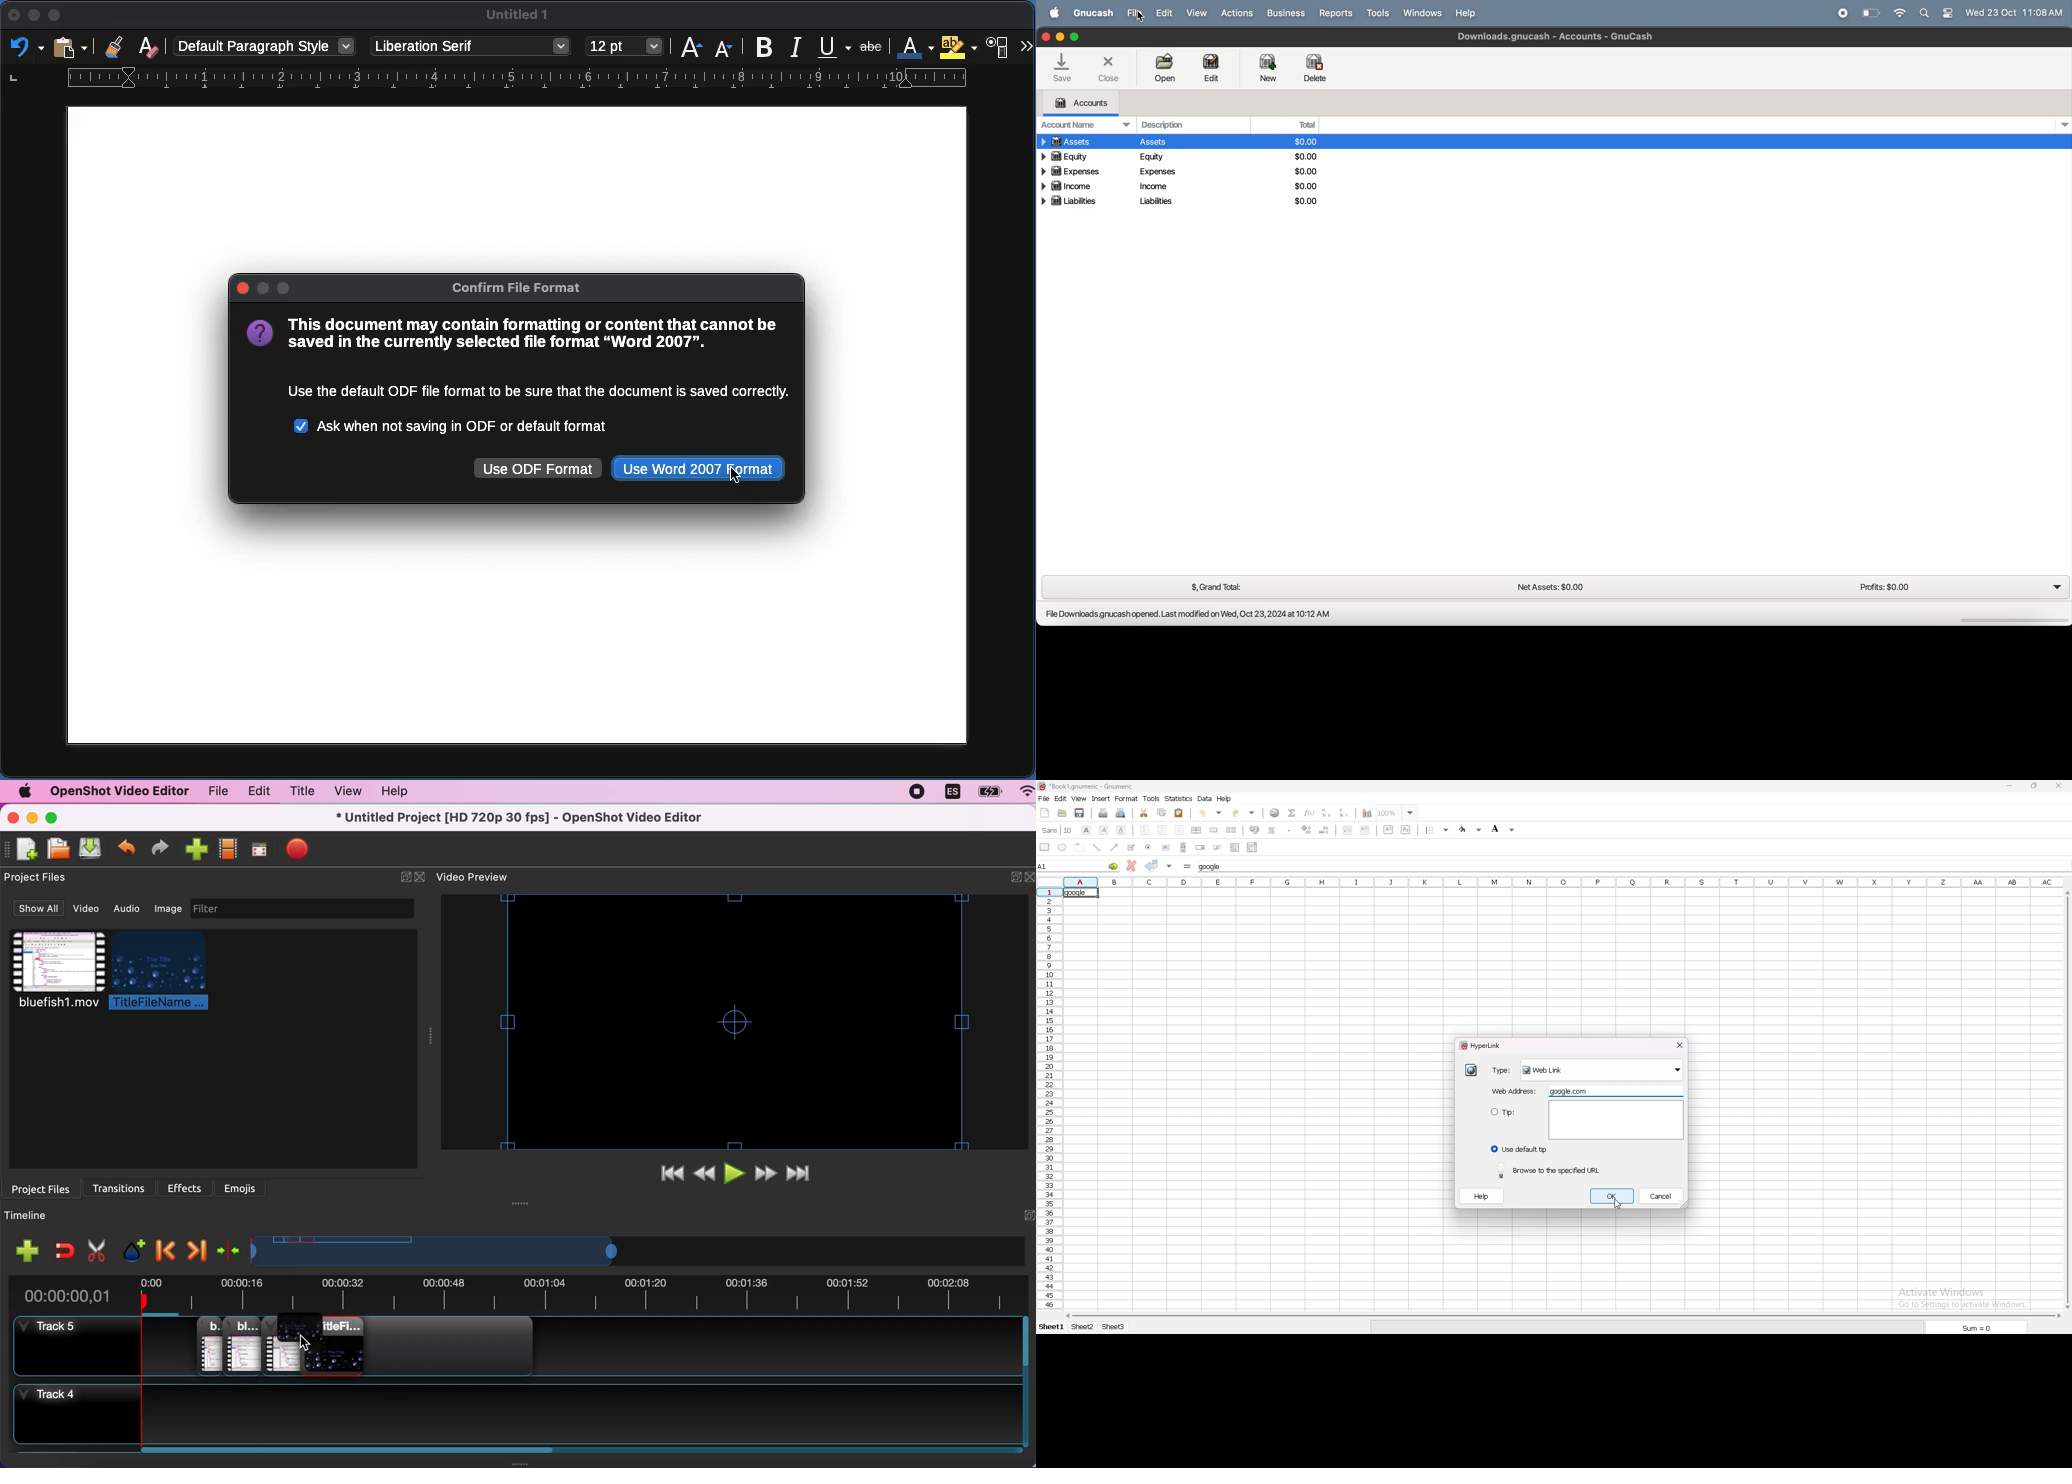  What do you see at coordinates (1089, 14) in the screenshot?
I see `GNUcash` at bounding box center [1089, 14].